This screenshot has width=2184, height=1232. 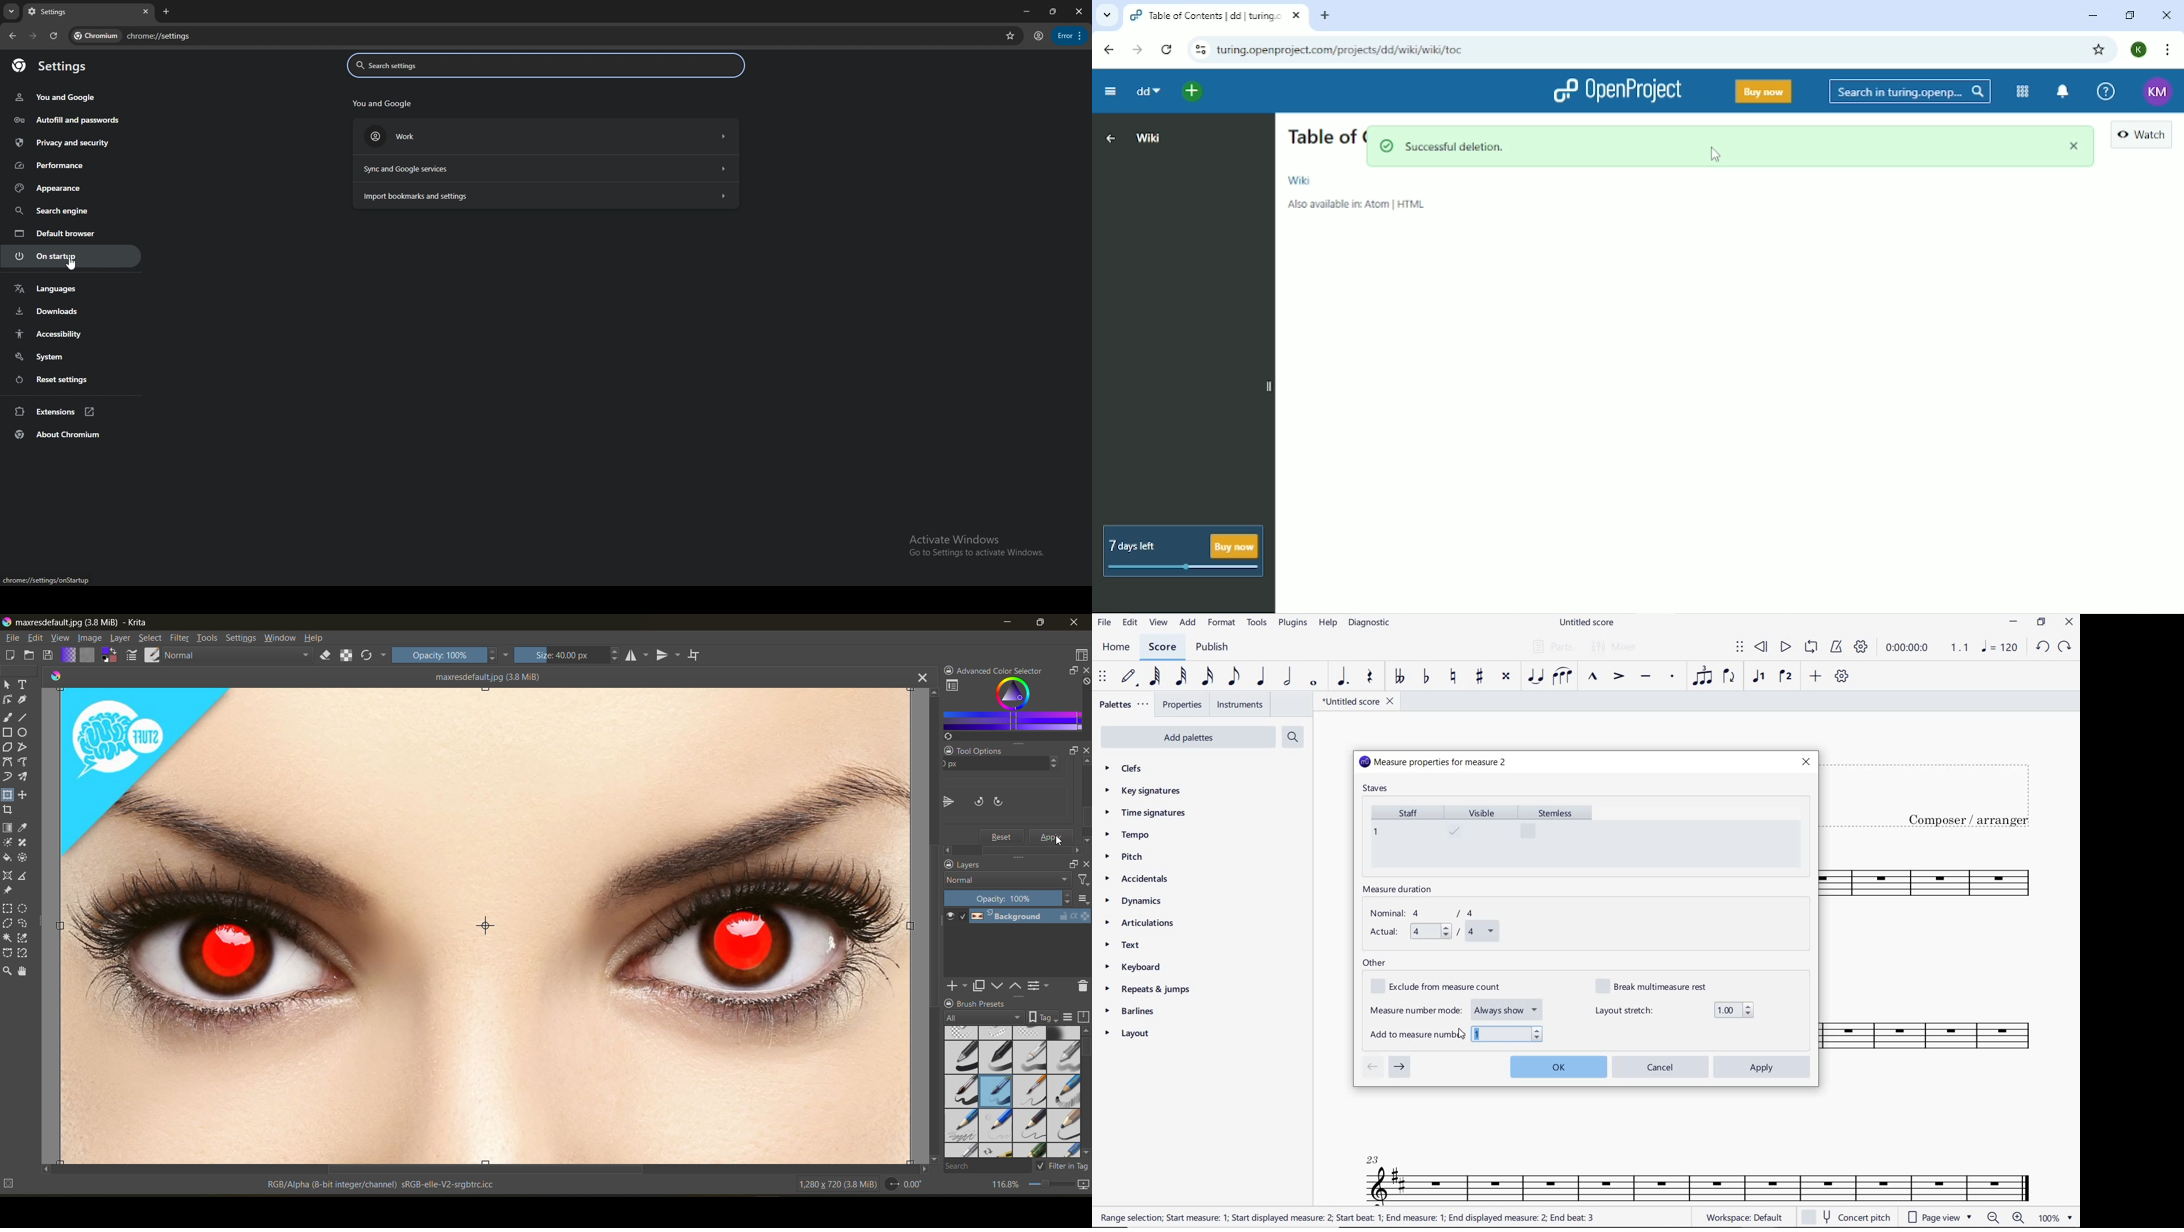 I want to click on tool, so click(x=7, y=937).